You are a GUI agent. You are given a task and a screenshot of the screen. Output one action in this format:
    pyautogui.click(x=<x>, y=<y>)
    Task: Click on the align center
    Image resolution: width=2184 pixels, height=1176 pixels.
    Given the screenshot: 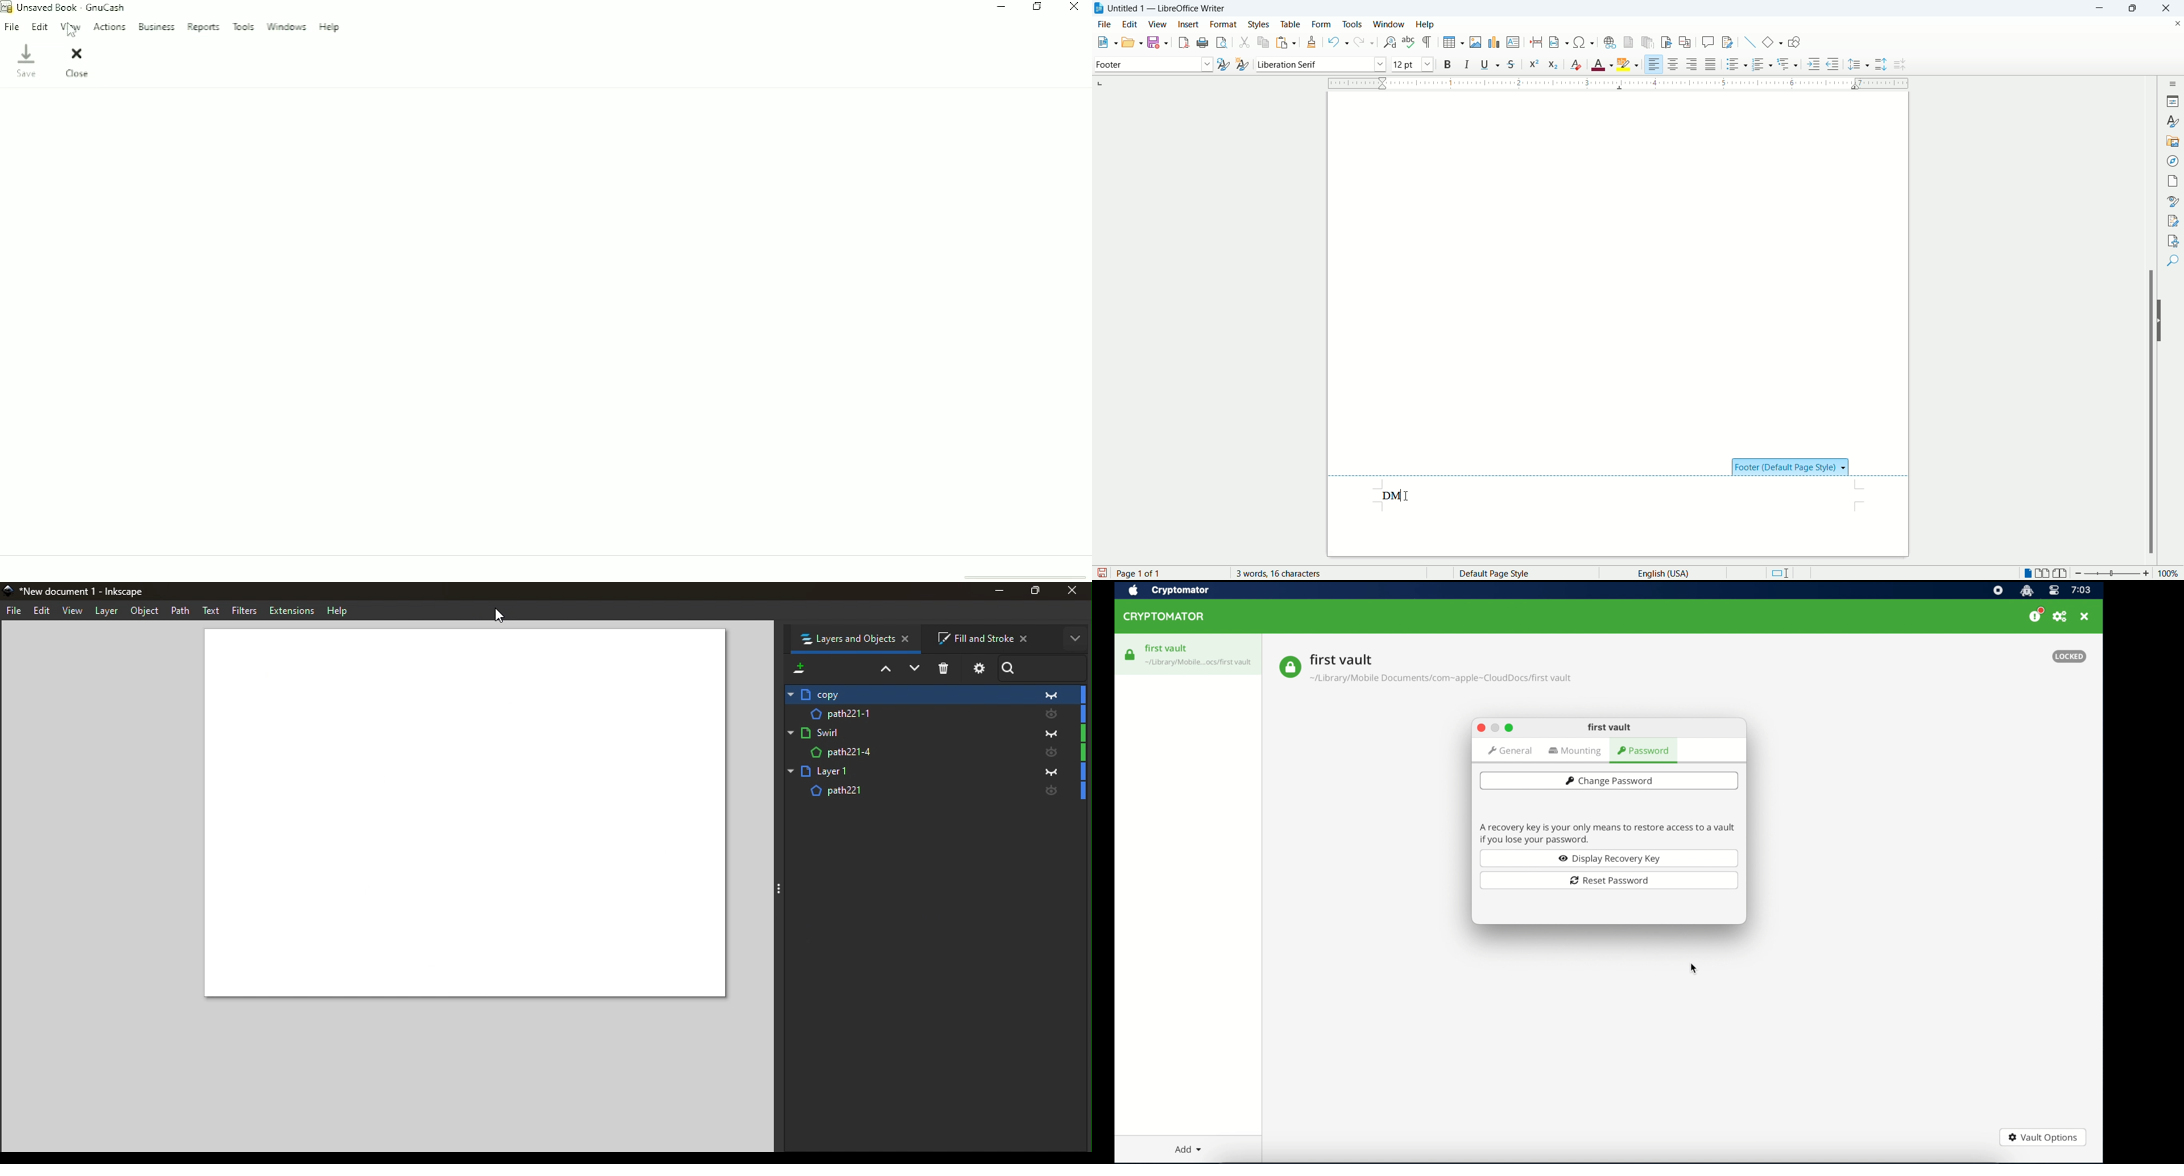 What is the action you would take?
    pyautogui.click(x=1676, y=65)
    